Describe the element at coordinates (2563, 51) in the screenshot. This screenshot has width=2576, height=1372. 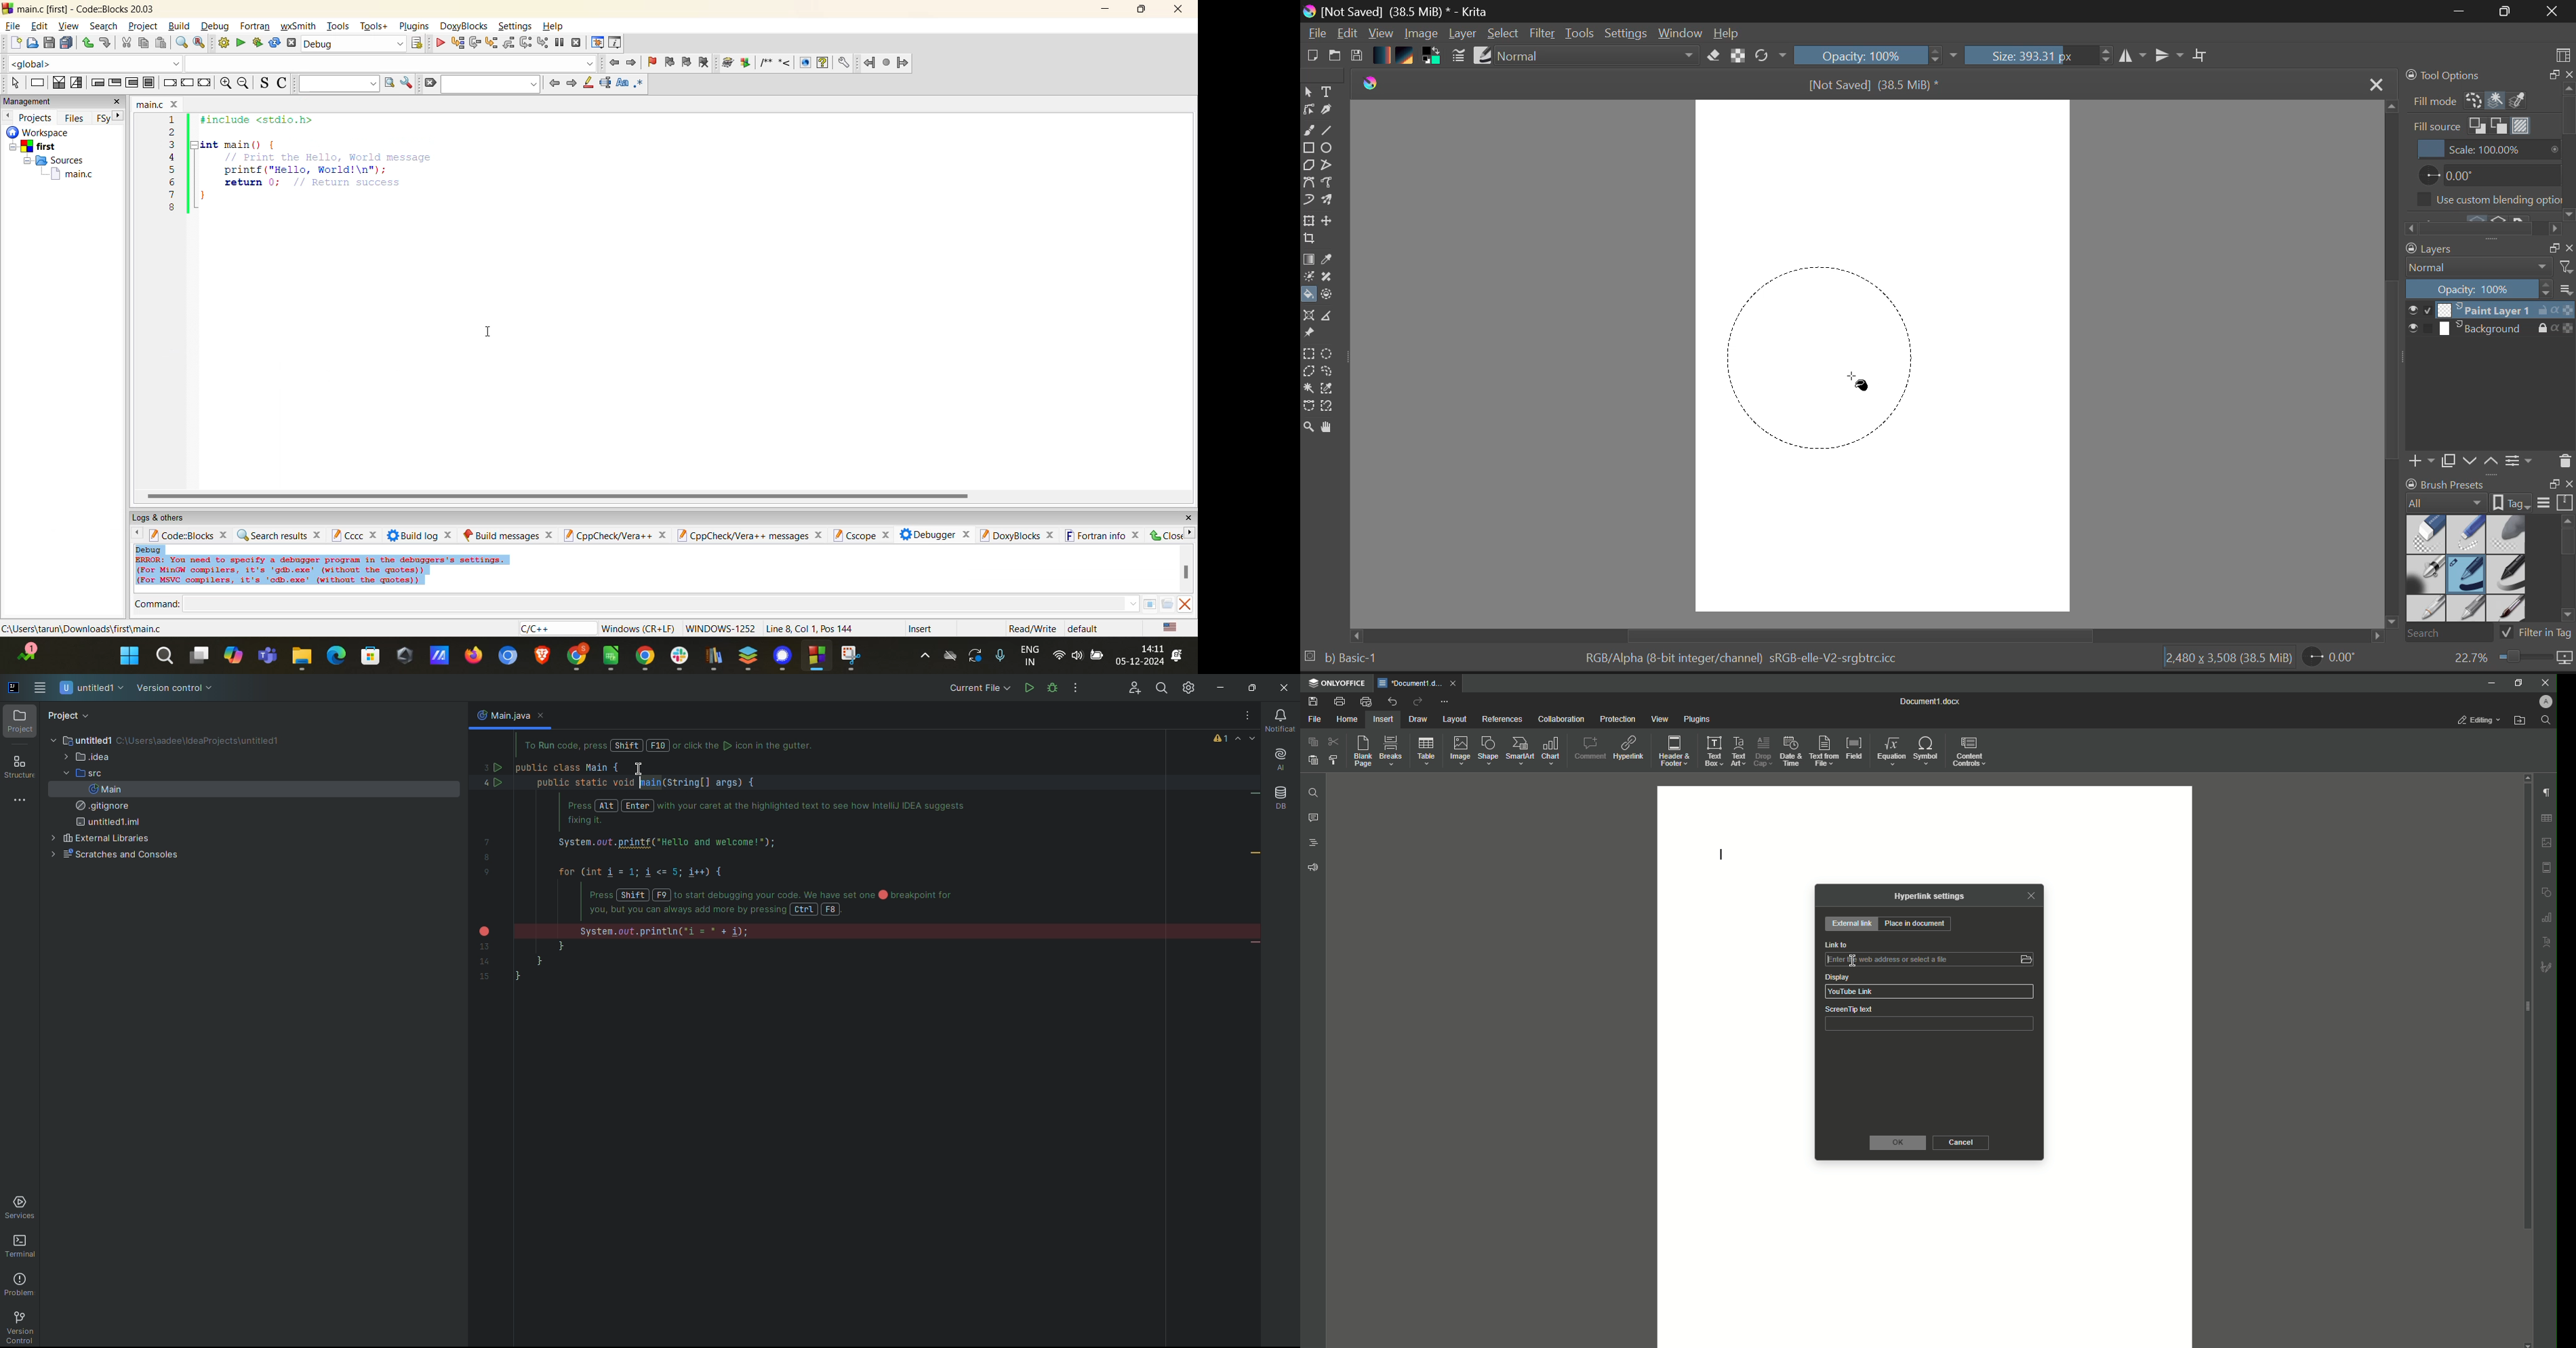
I see `Choose Workspace` at that location.